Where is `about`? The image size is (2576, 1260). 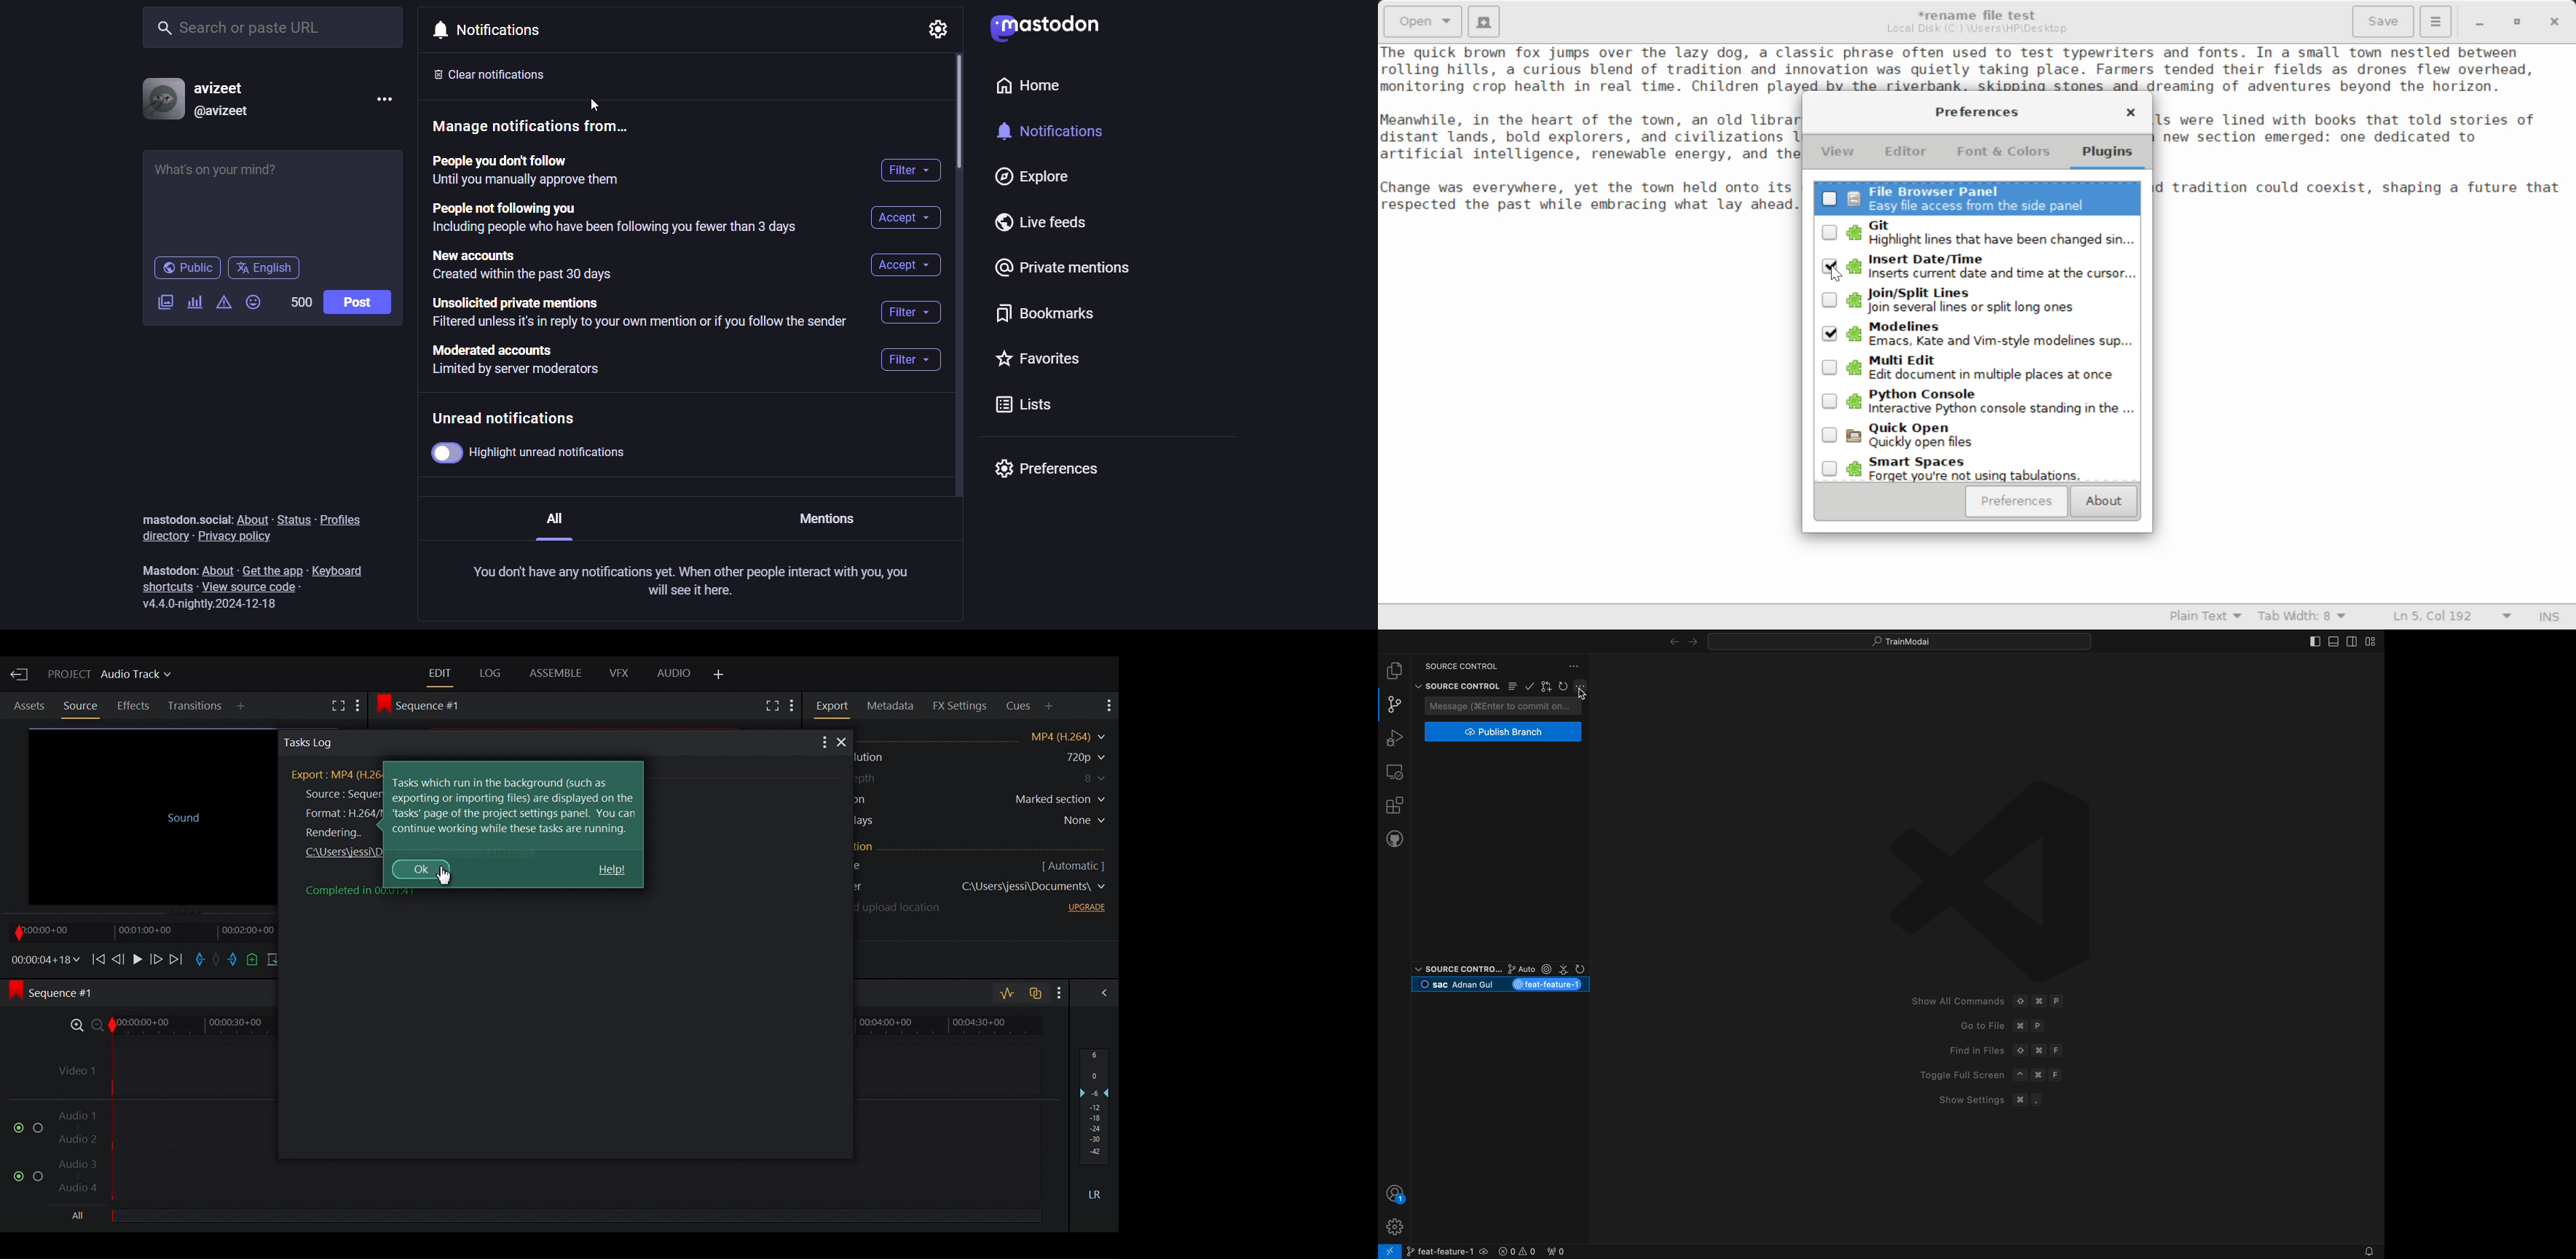
about is located at coordinates (219, 569).